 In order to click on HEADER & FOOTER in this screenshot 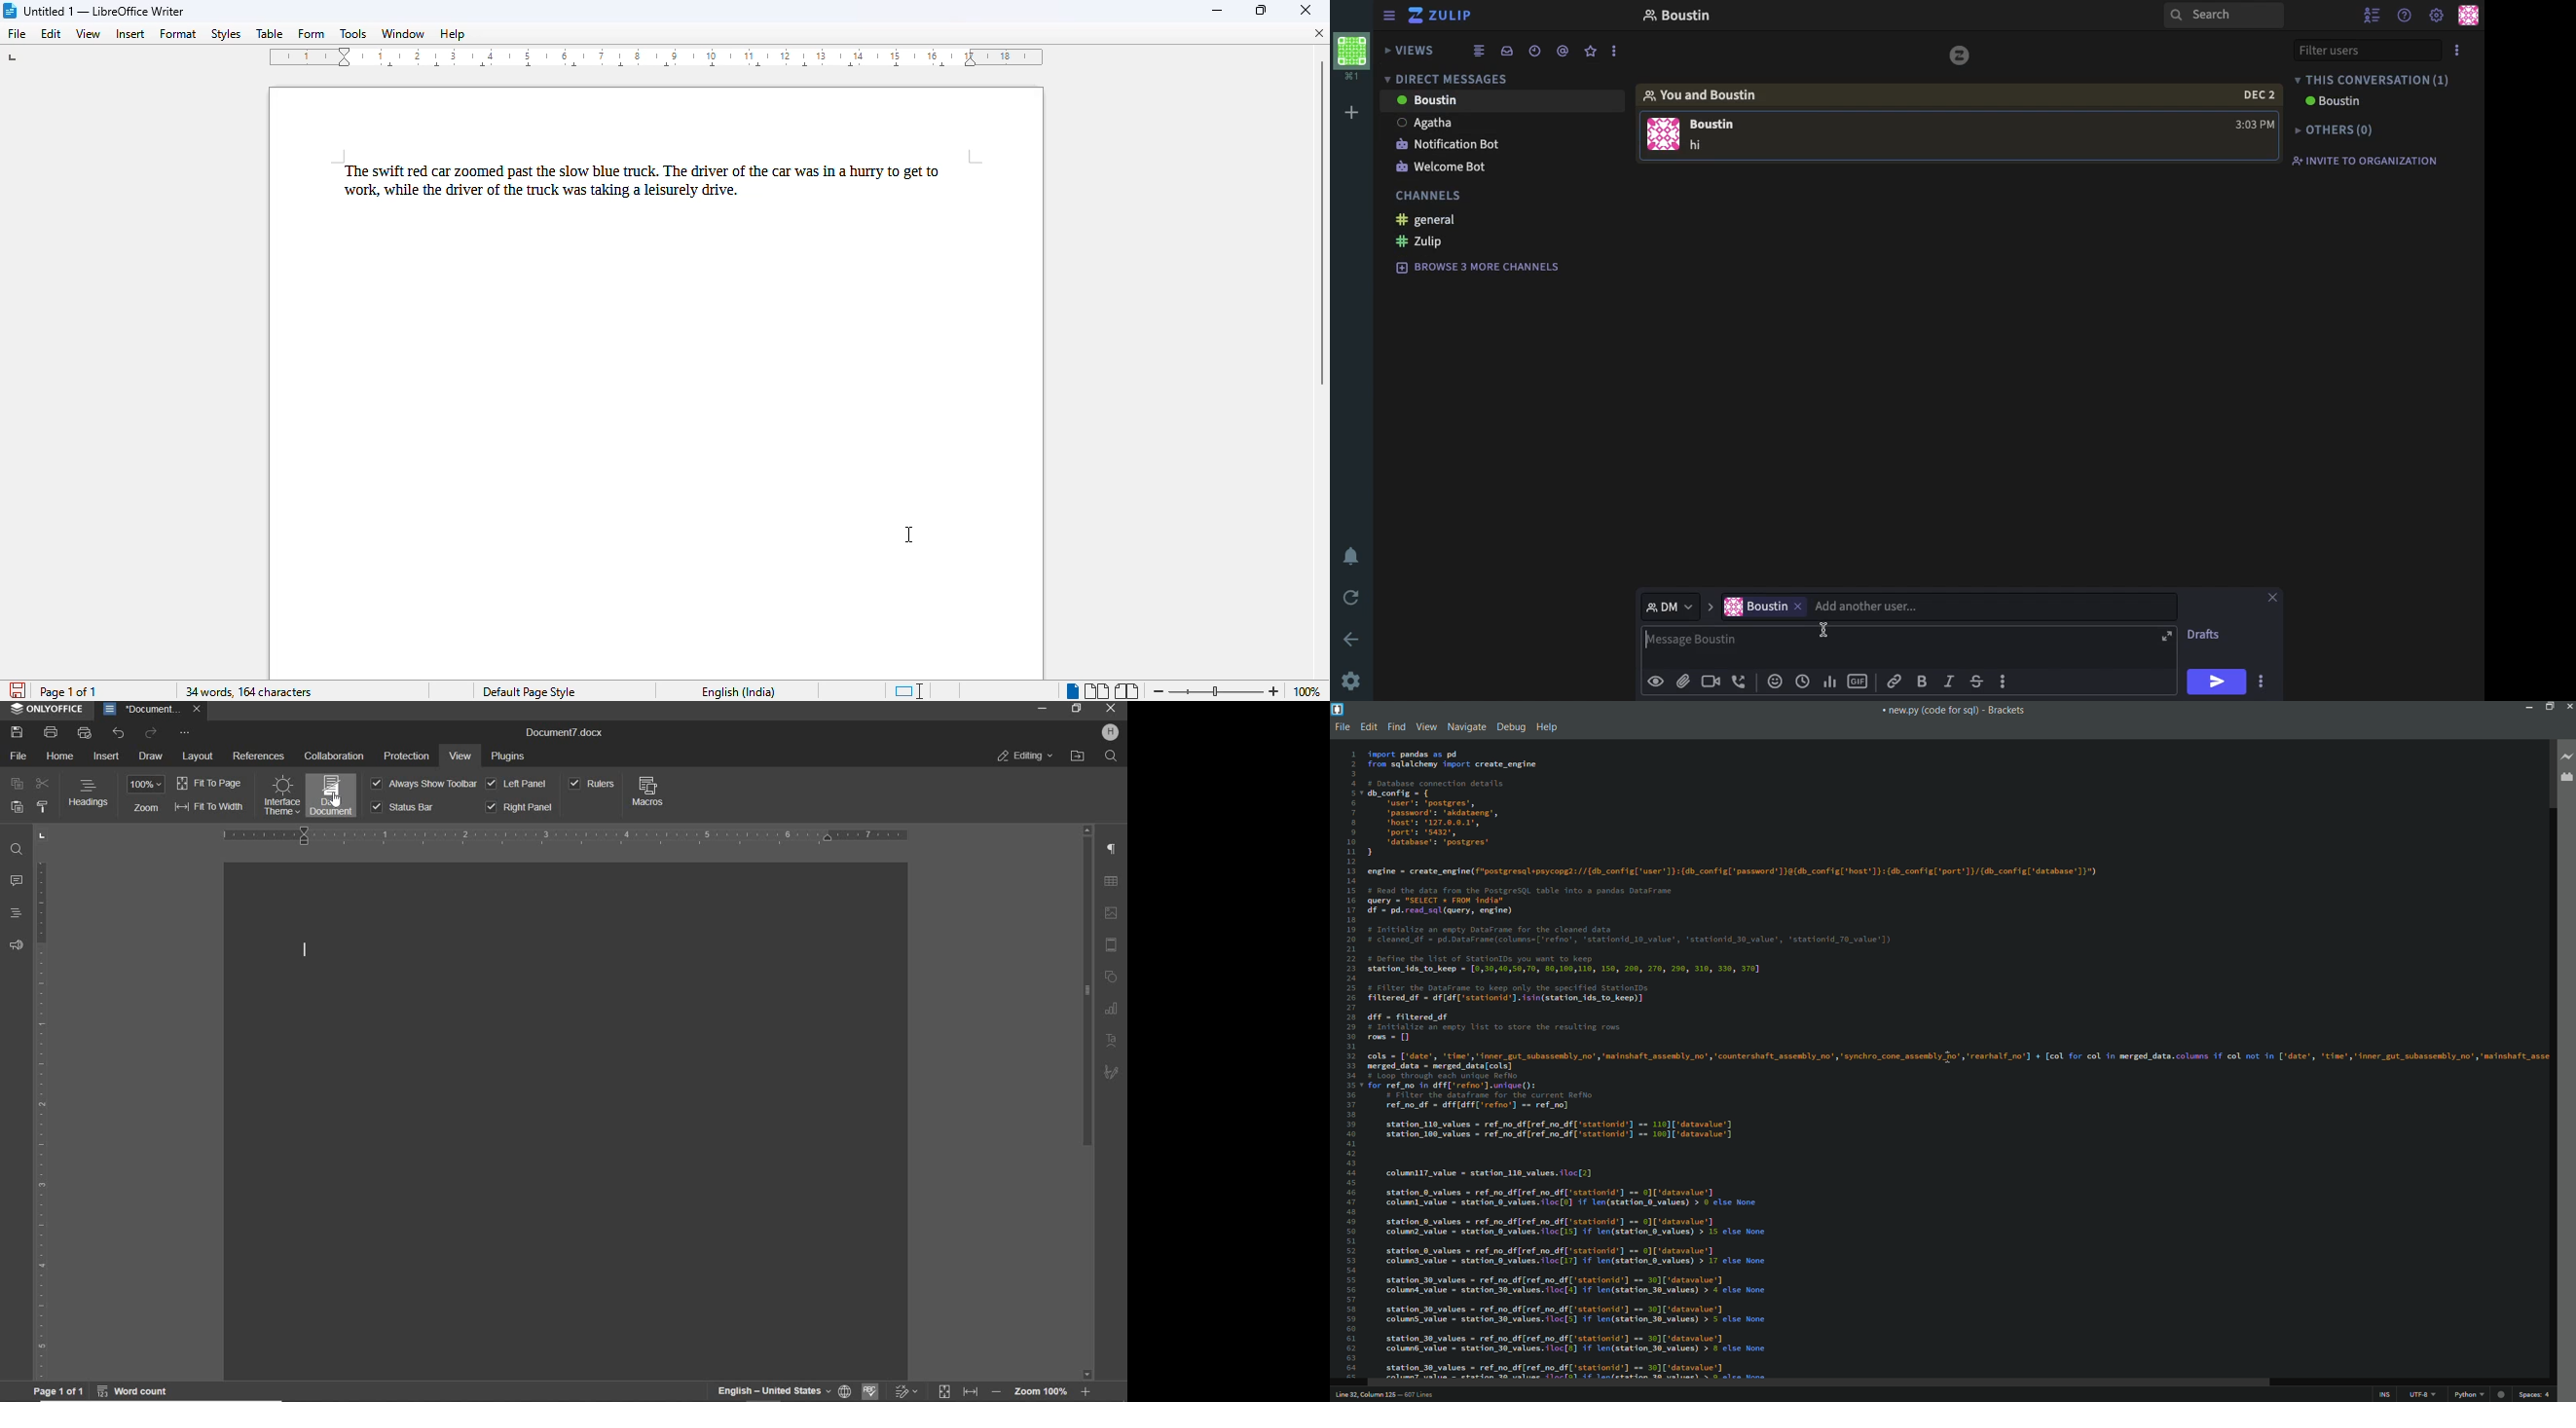, I will do `click(1112, 944)`.